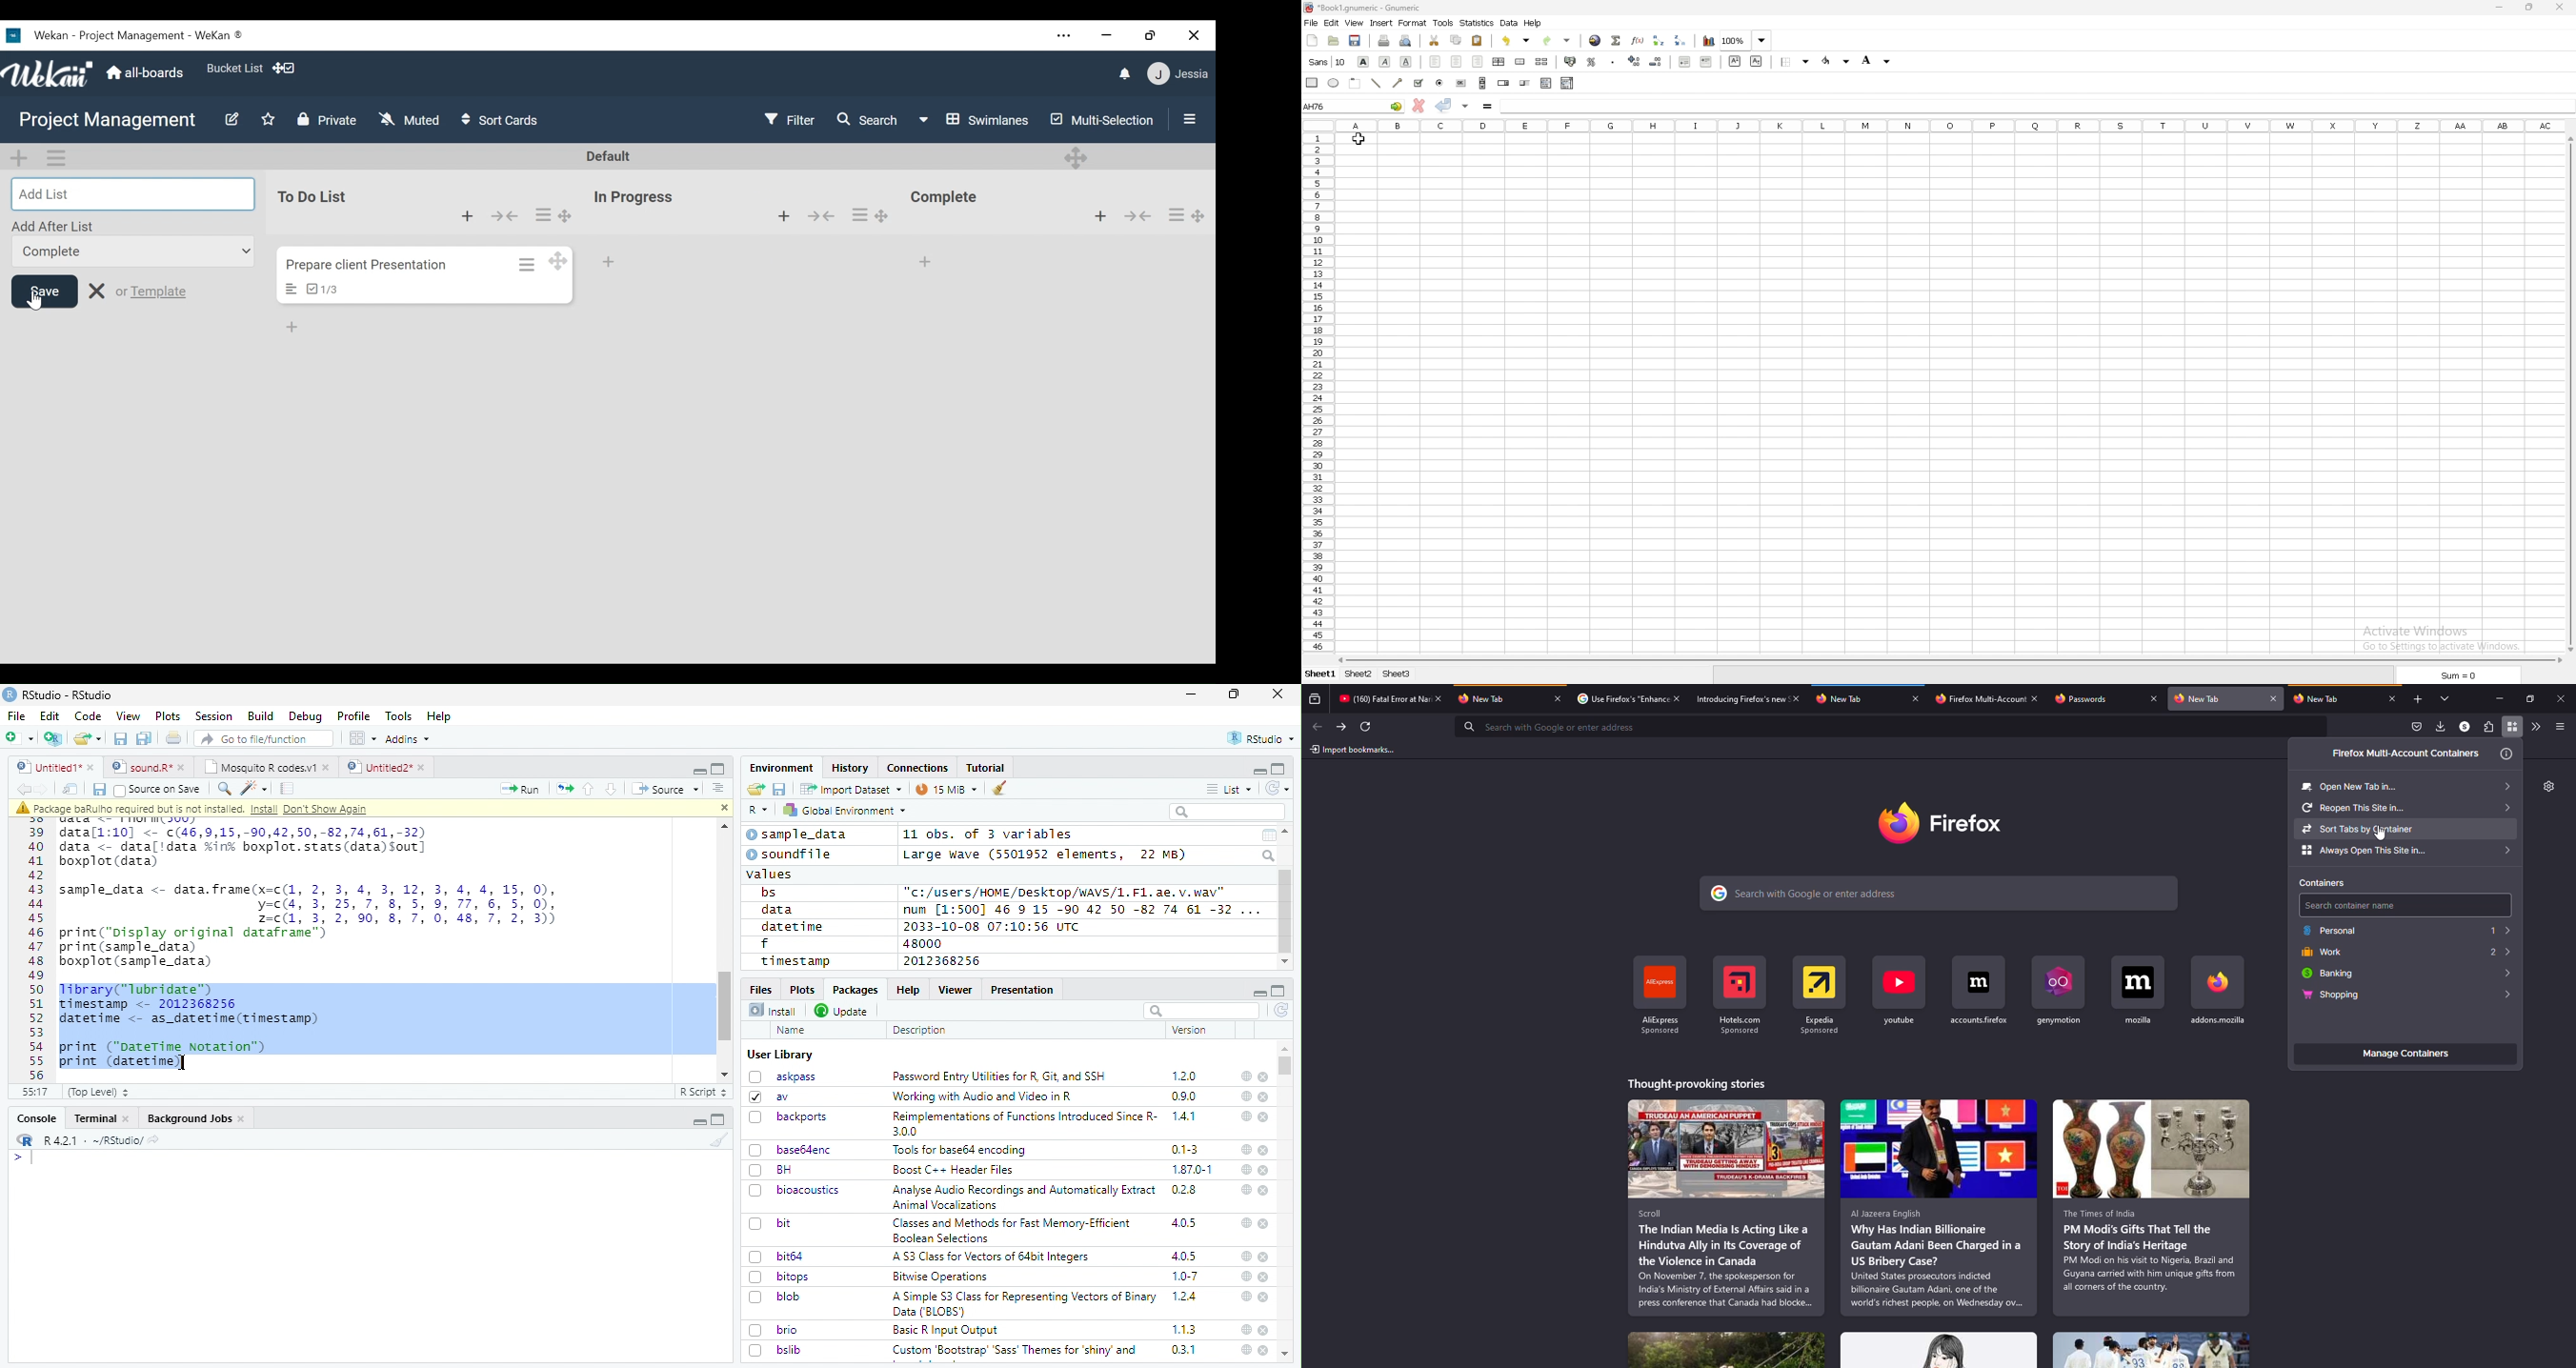 The height and width of the screenshot is (1372, 2576). What do you see at coordinates (1278, 693) in the screenshot?
I see `close` at bounding box center [1278, 693].